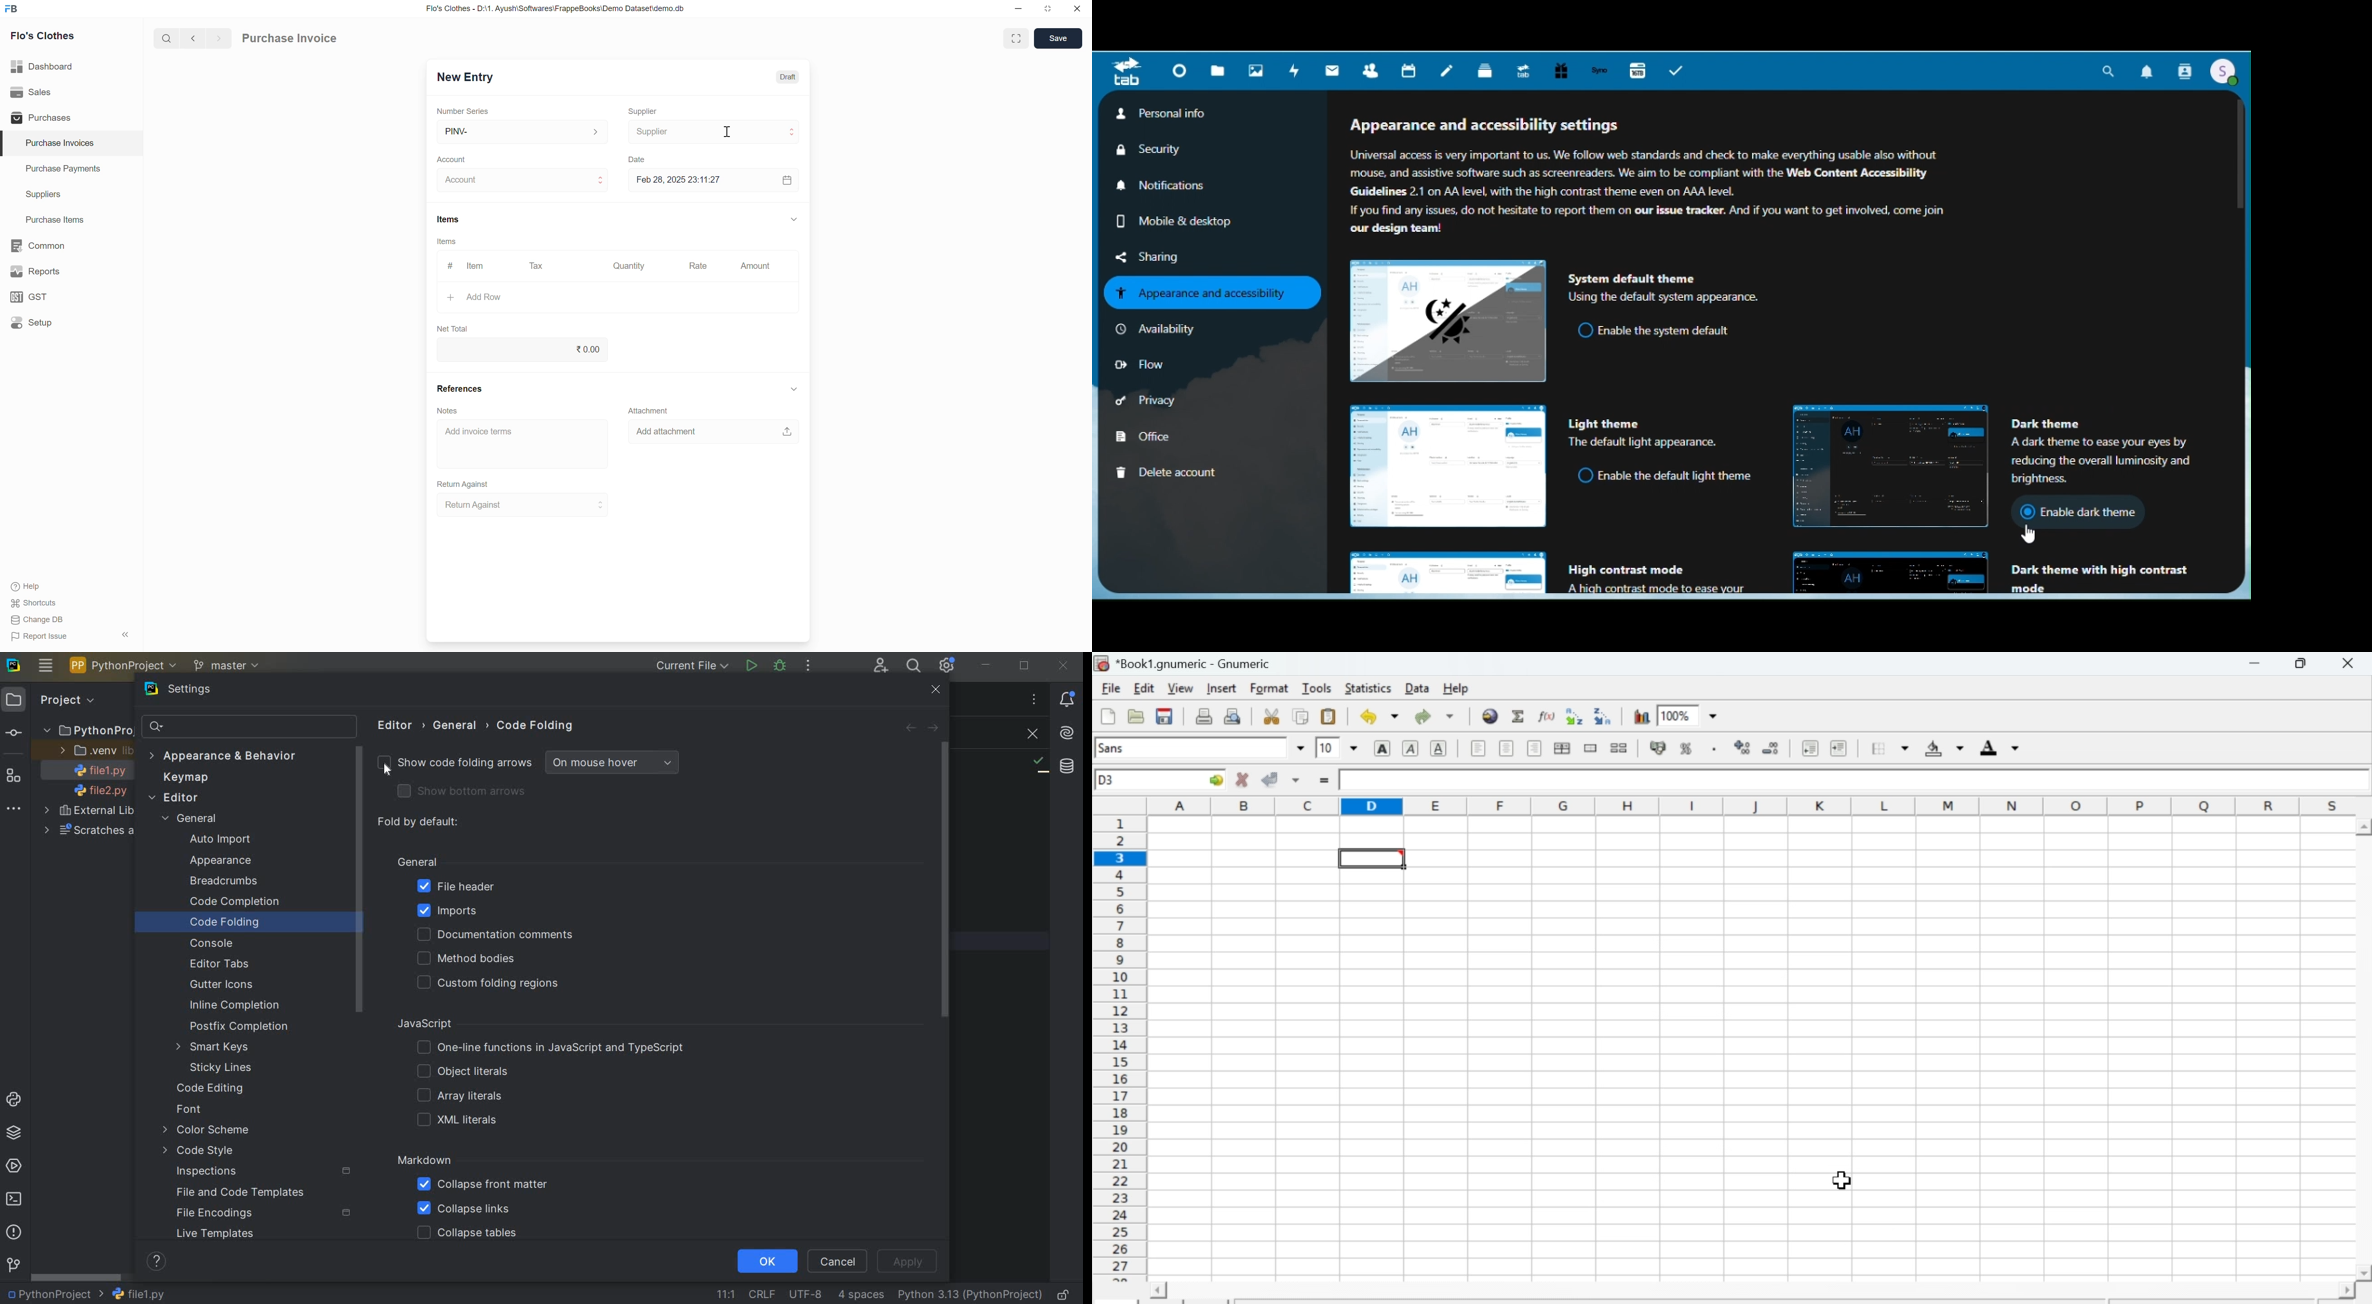 The width and height of the screenshot is (2380, 1316). I want to click on Minimize/Maximize, so click(2302, 664).